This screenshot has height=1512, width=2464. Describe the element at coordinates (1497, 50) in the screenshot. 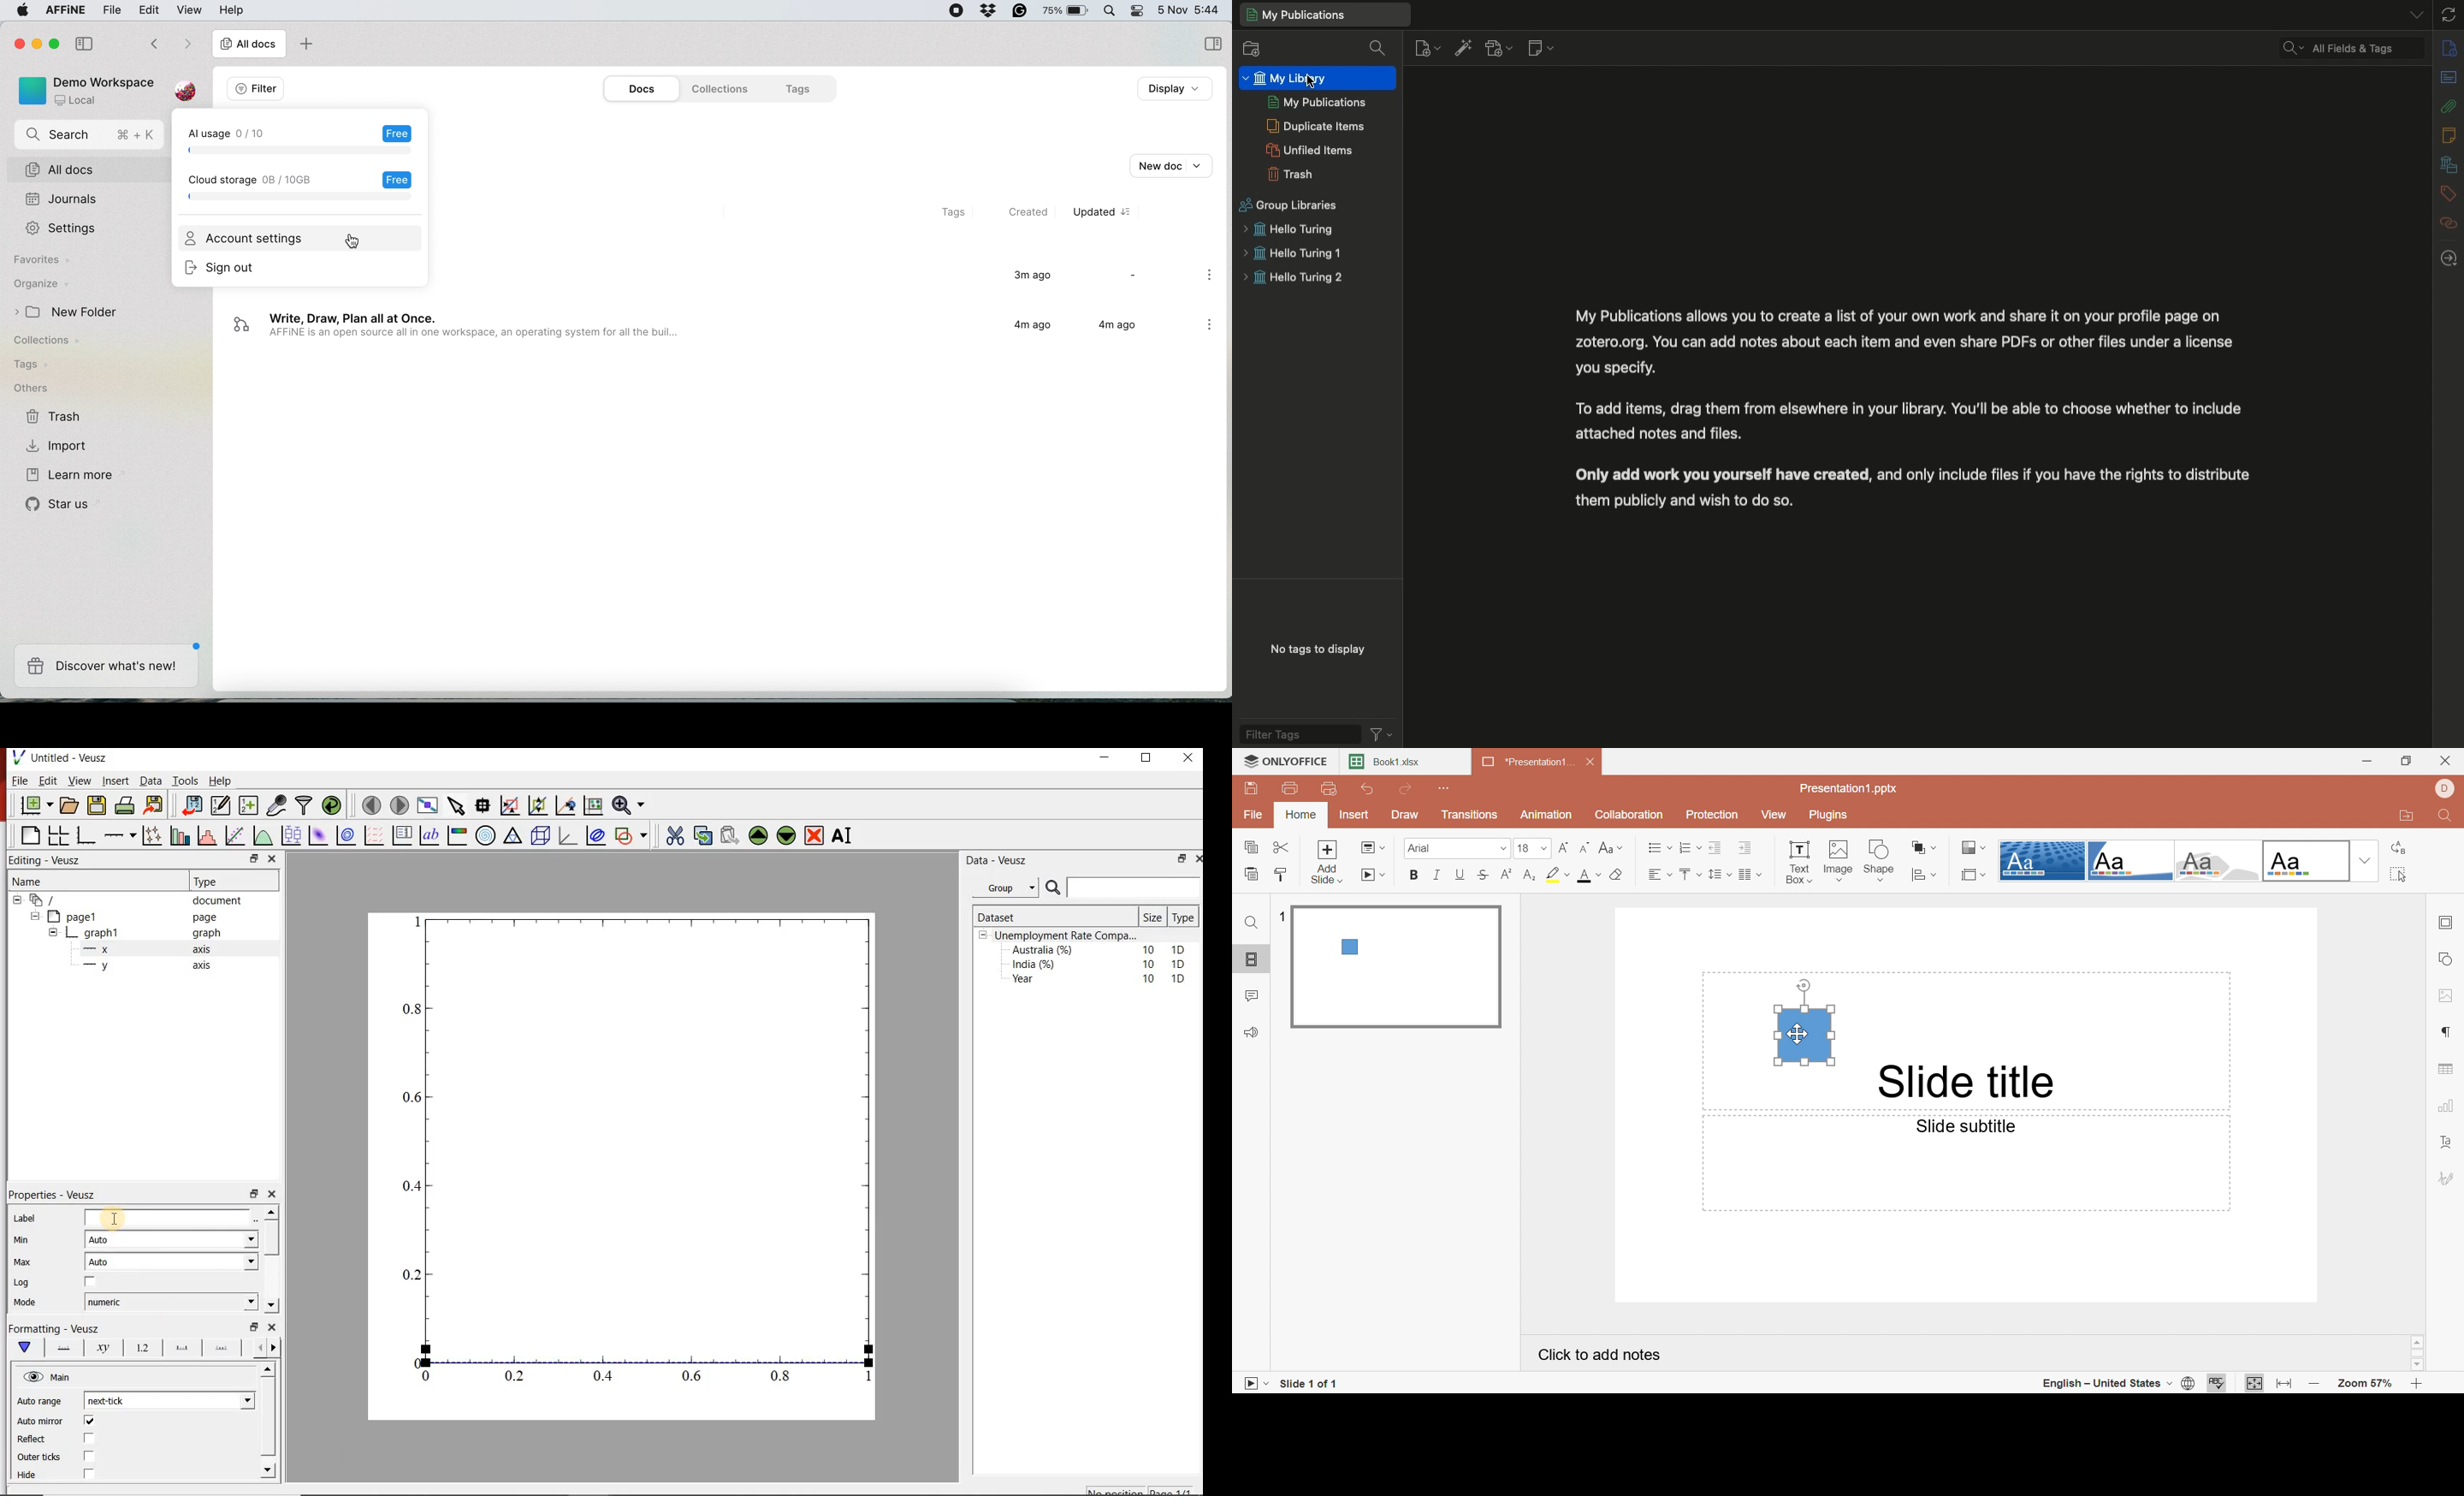

I see `Add attachment` at that location.